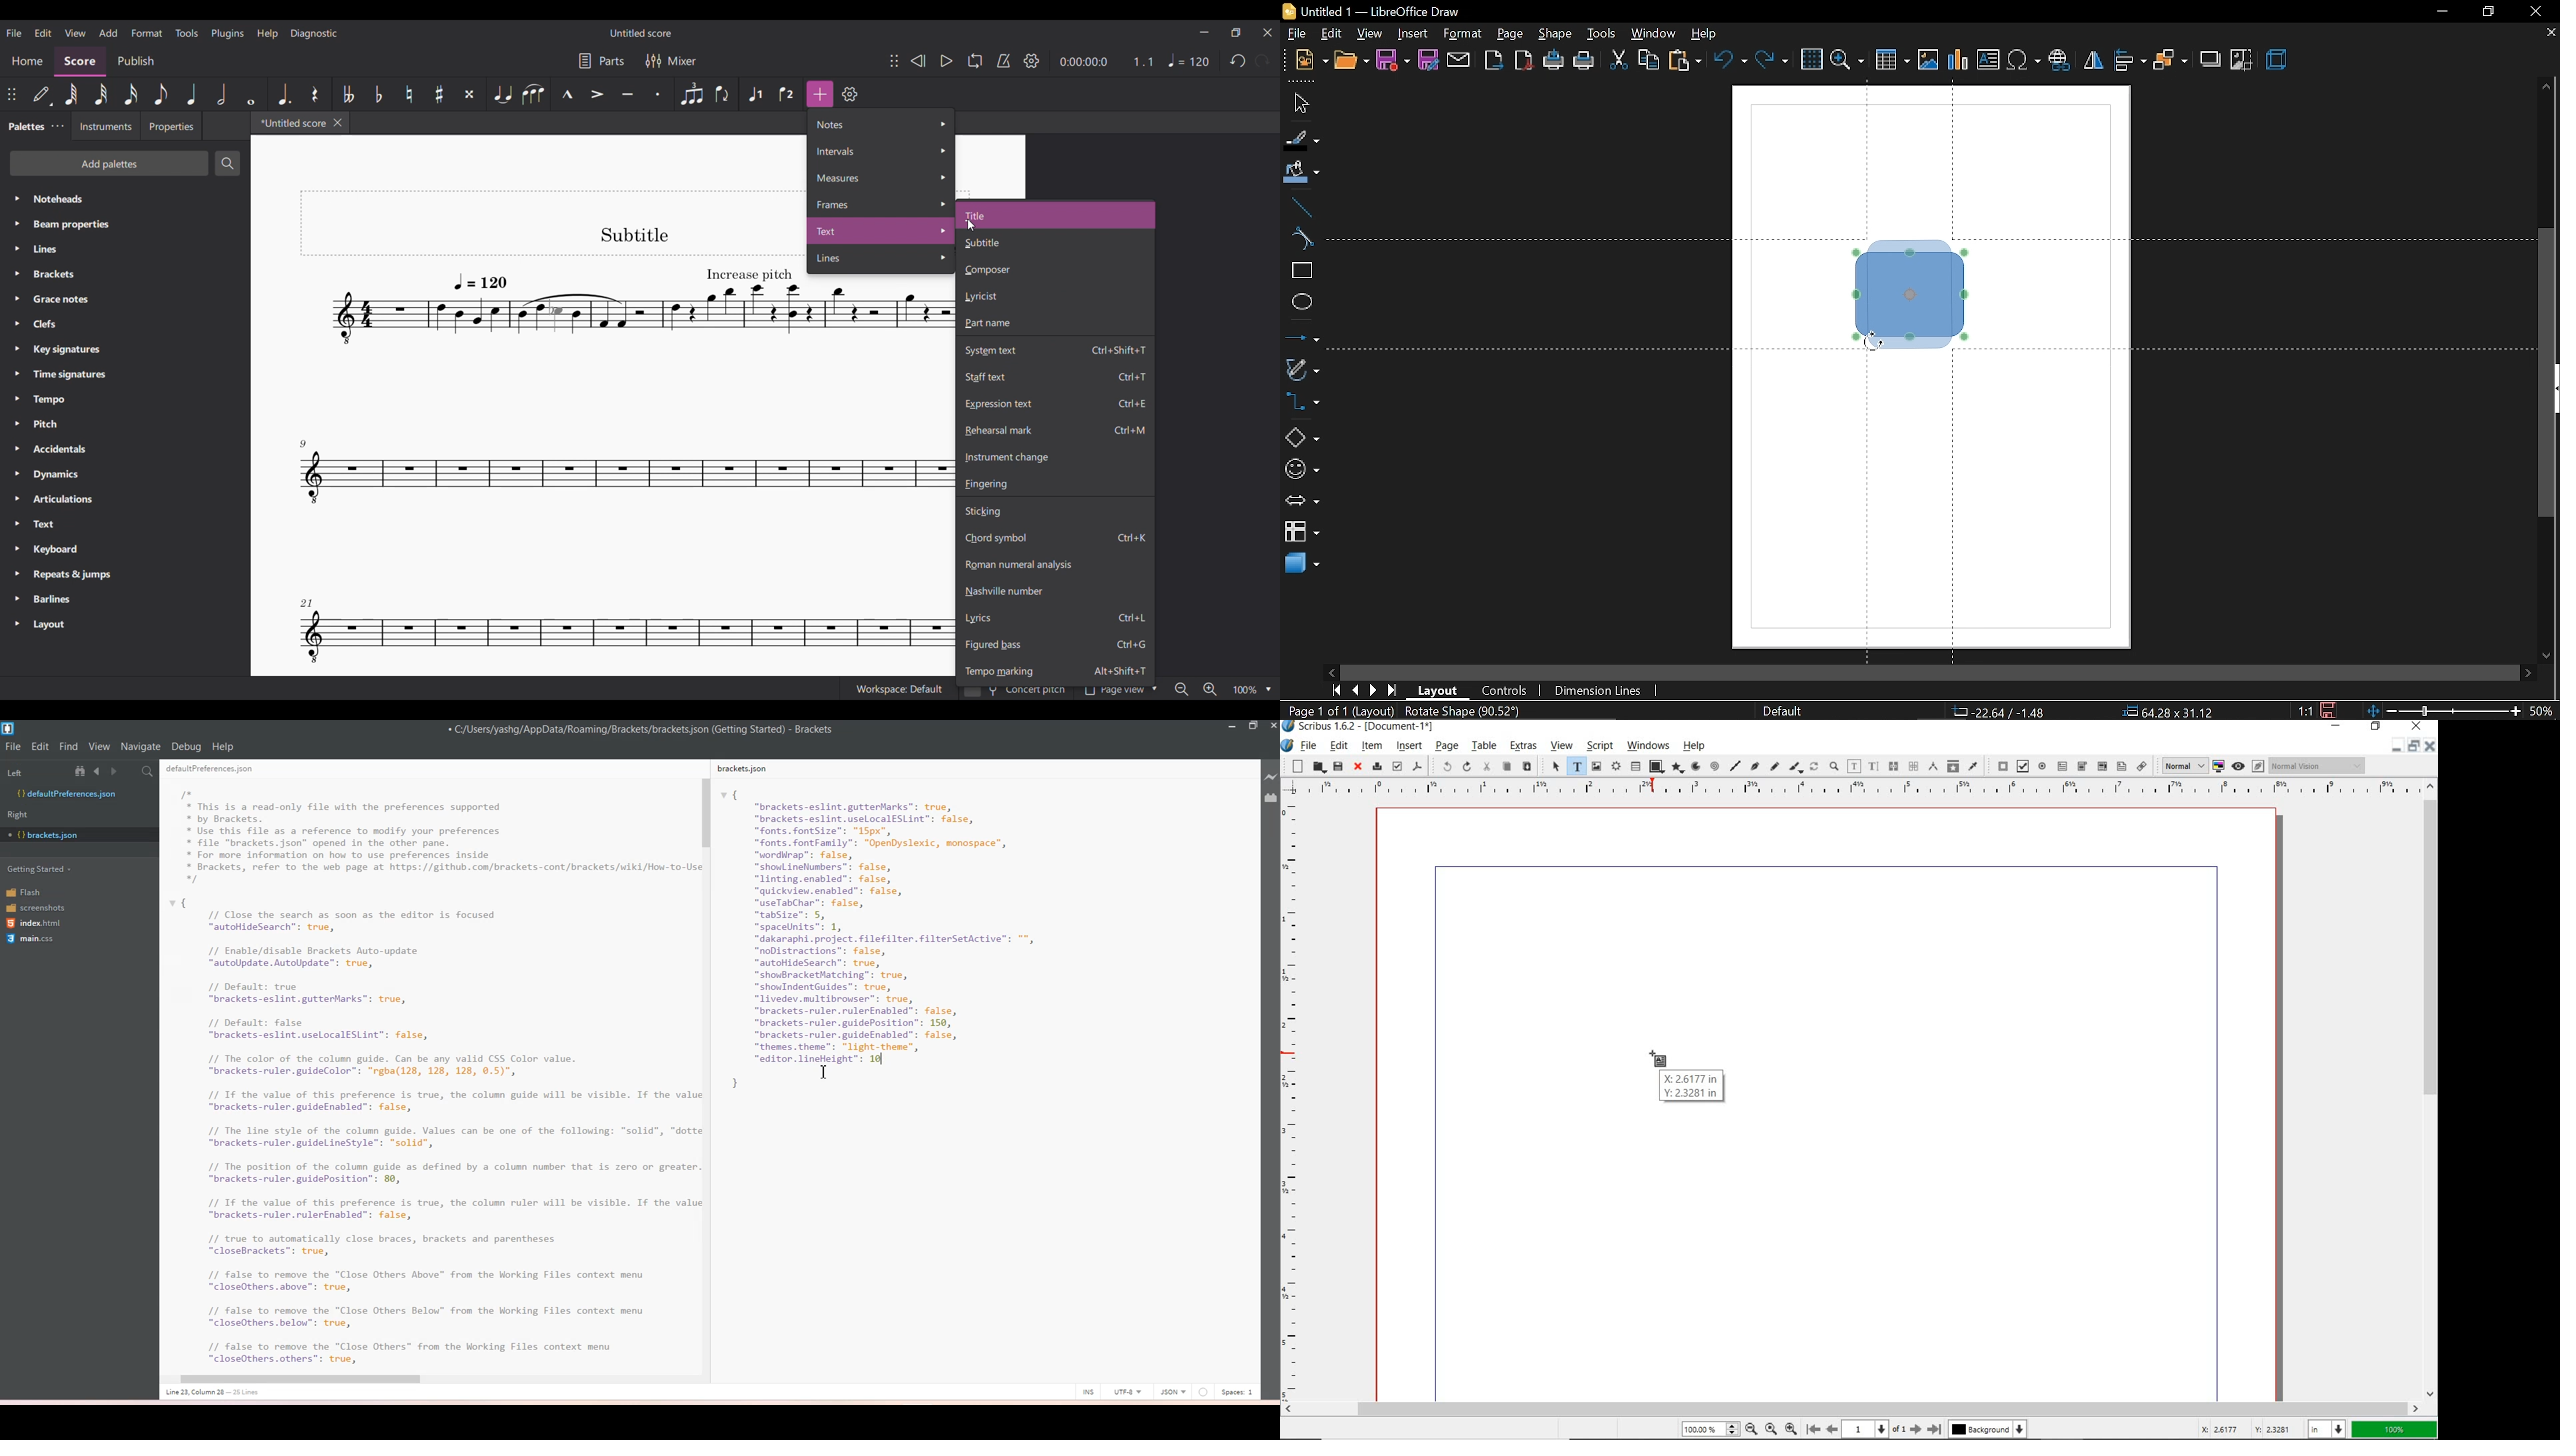 The height and width of the screenshot is (1456, 2576). I want to click on Play, so click(947, 61).